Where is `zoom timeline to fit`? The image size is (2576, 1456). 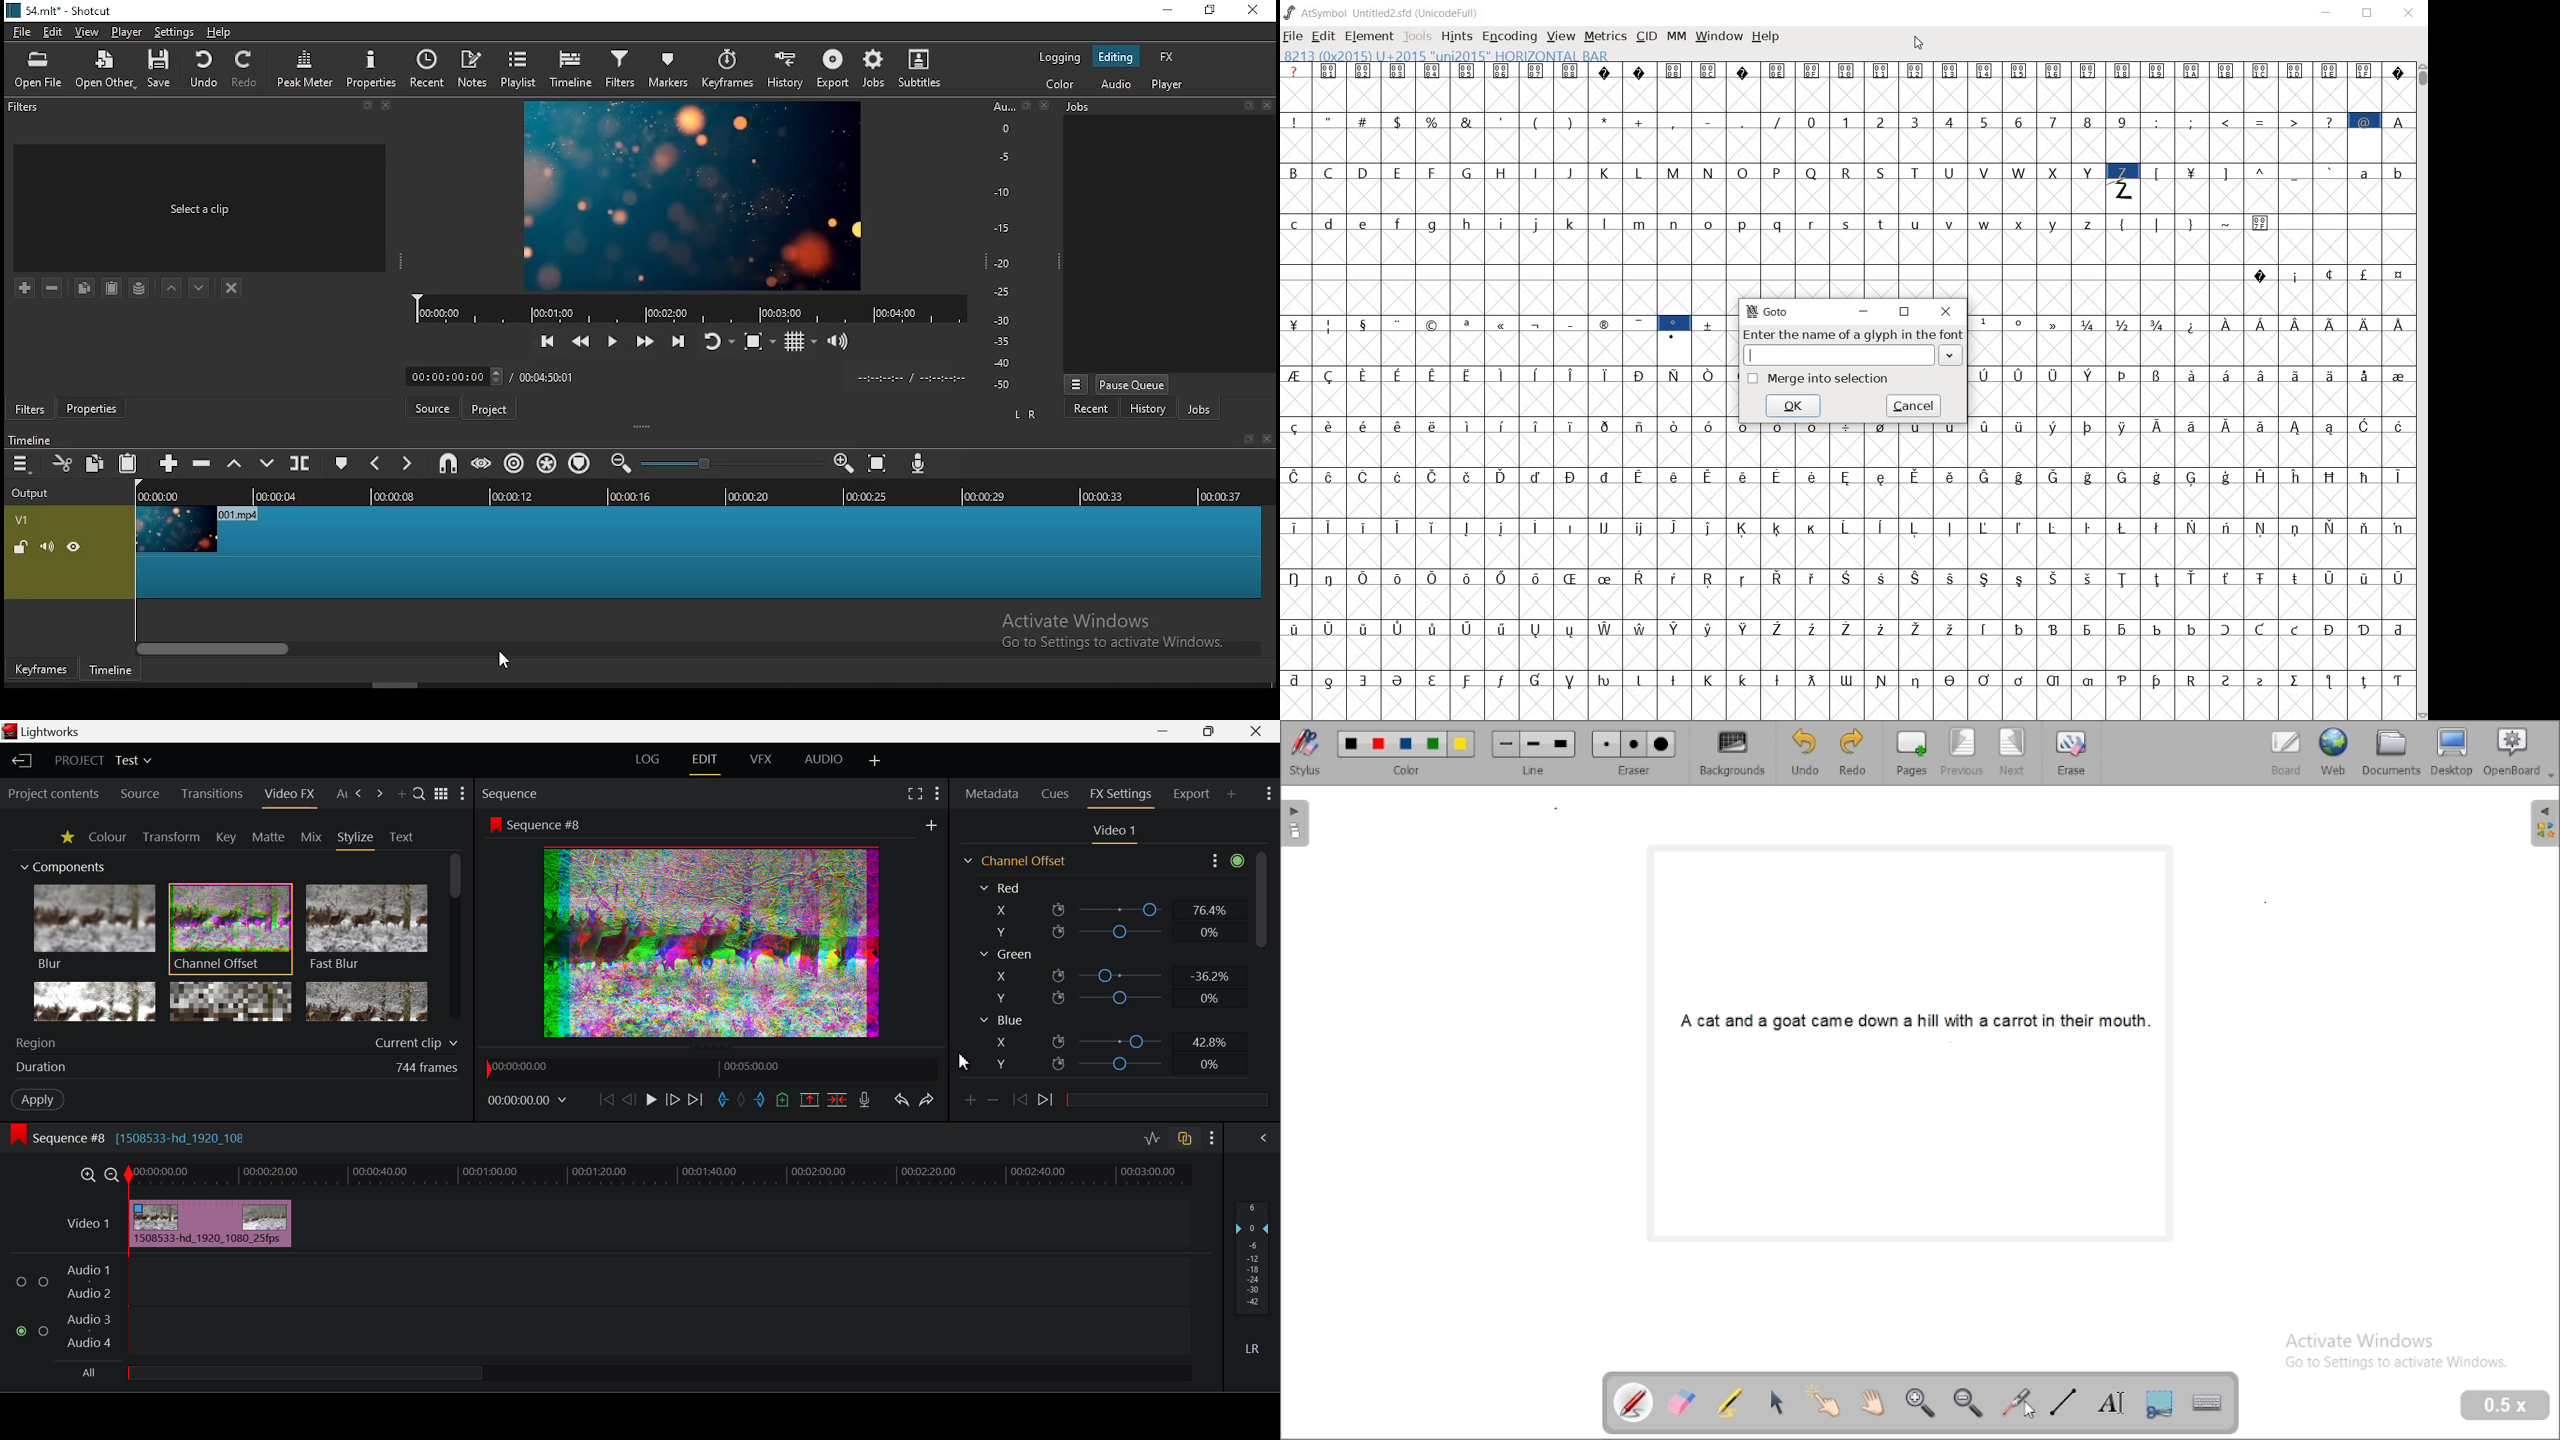 zoom timeline to fit is located at coordinates (879, 465).